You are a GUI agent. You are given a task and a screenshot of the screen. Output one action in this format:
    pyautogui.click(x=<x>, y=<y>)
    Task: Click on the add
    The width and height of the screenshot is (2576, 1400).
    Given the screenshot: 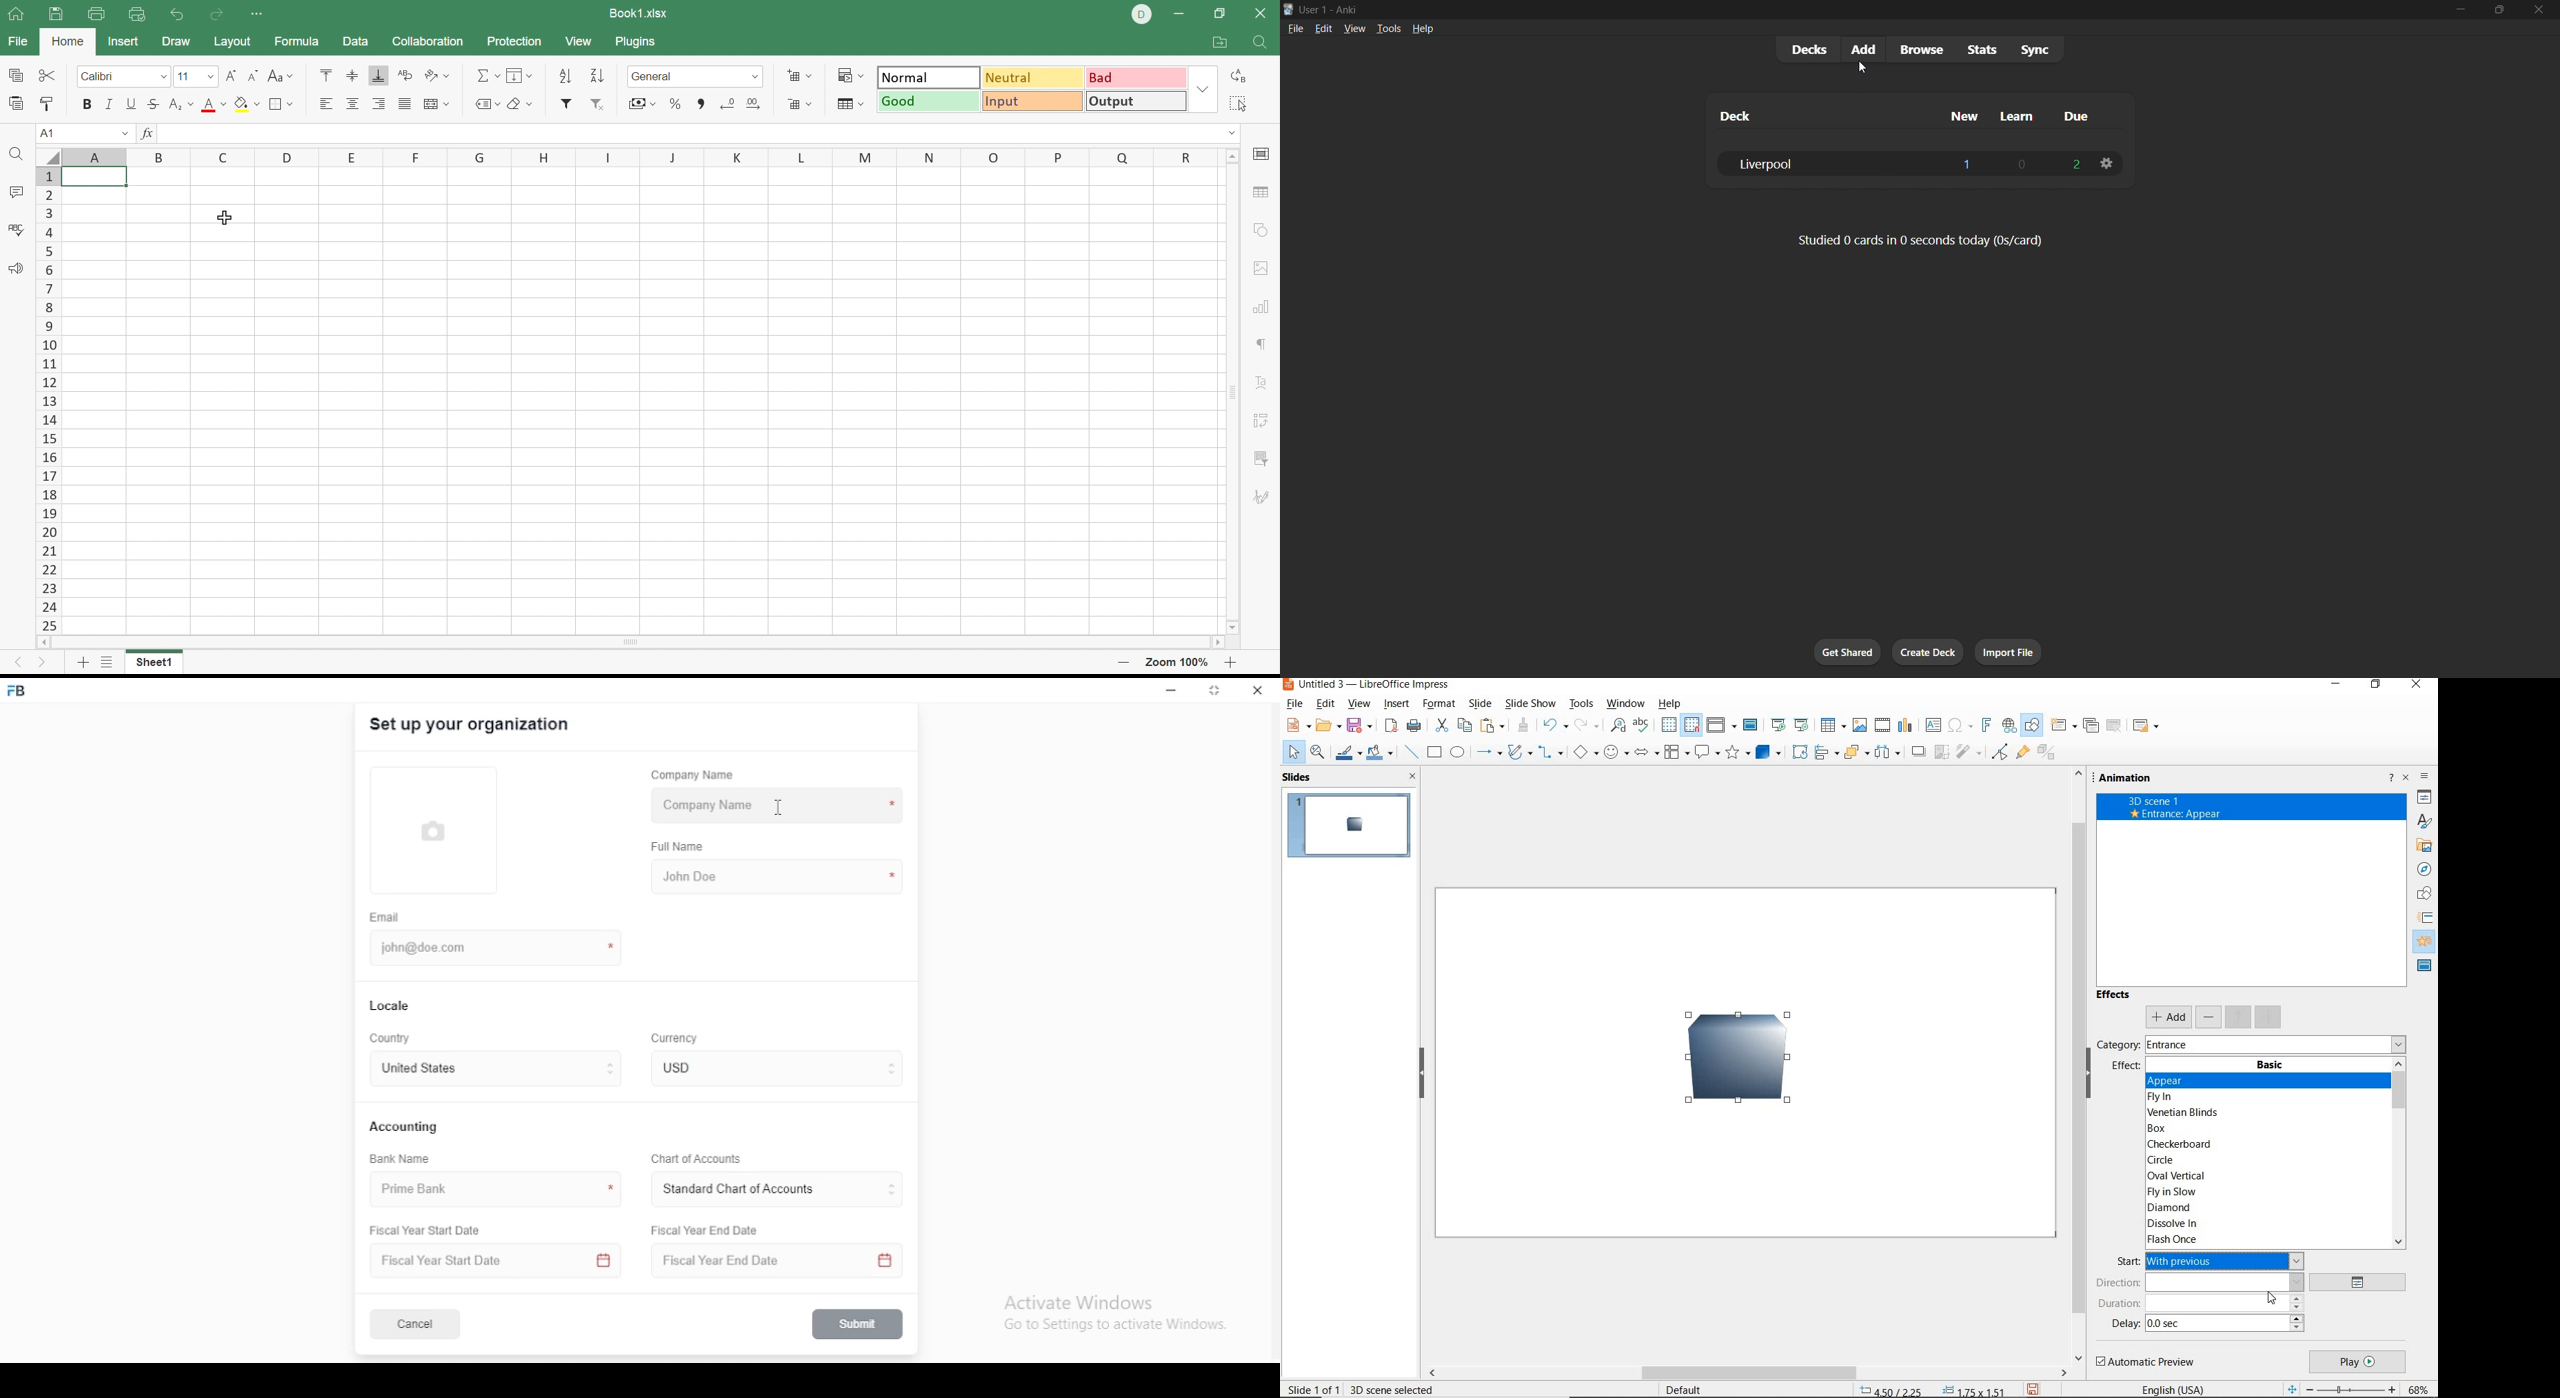 What is the action you would take?
    pyautogui.click(x=1860, y=49)
    